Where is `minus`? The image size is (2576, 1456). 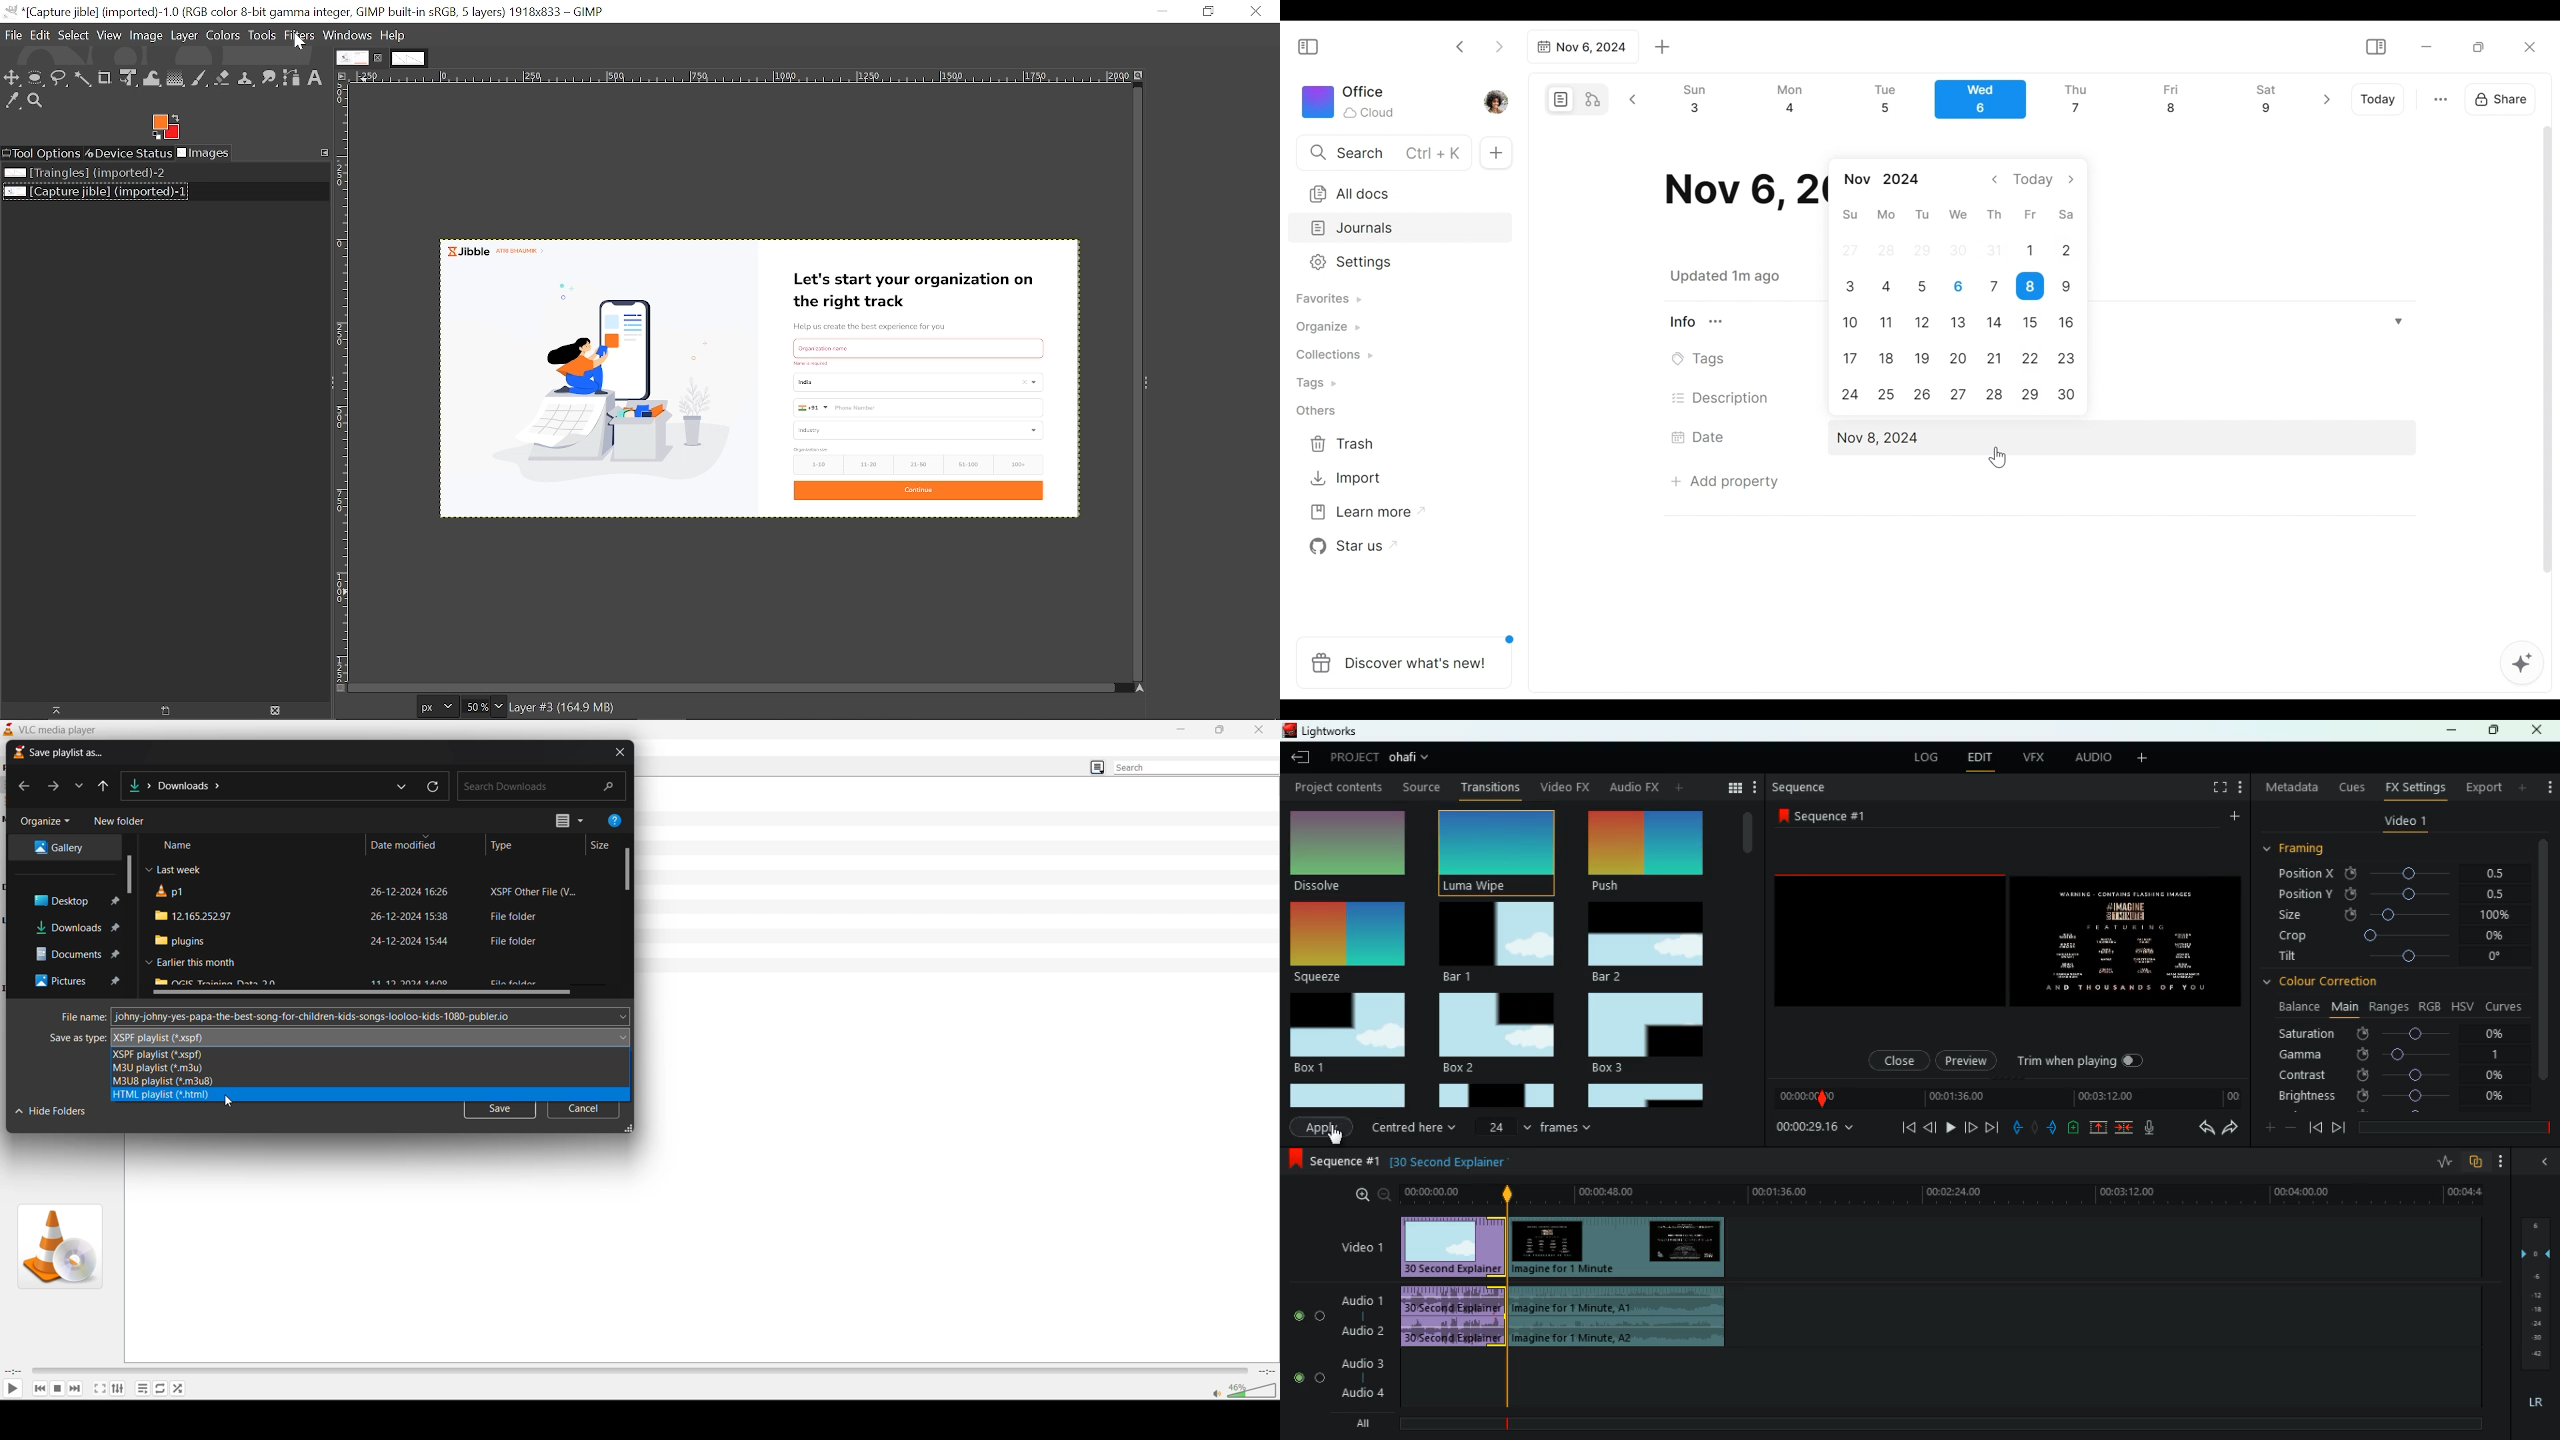
minus is located at coordinates (2294, 1128).